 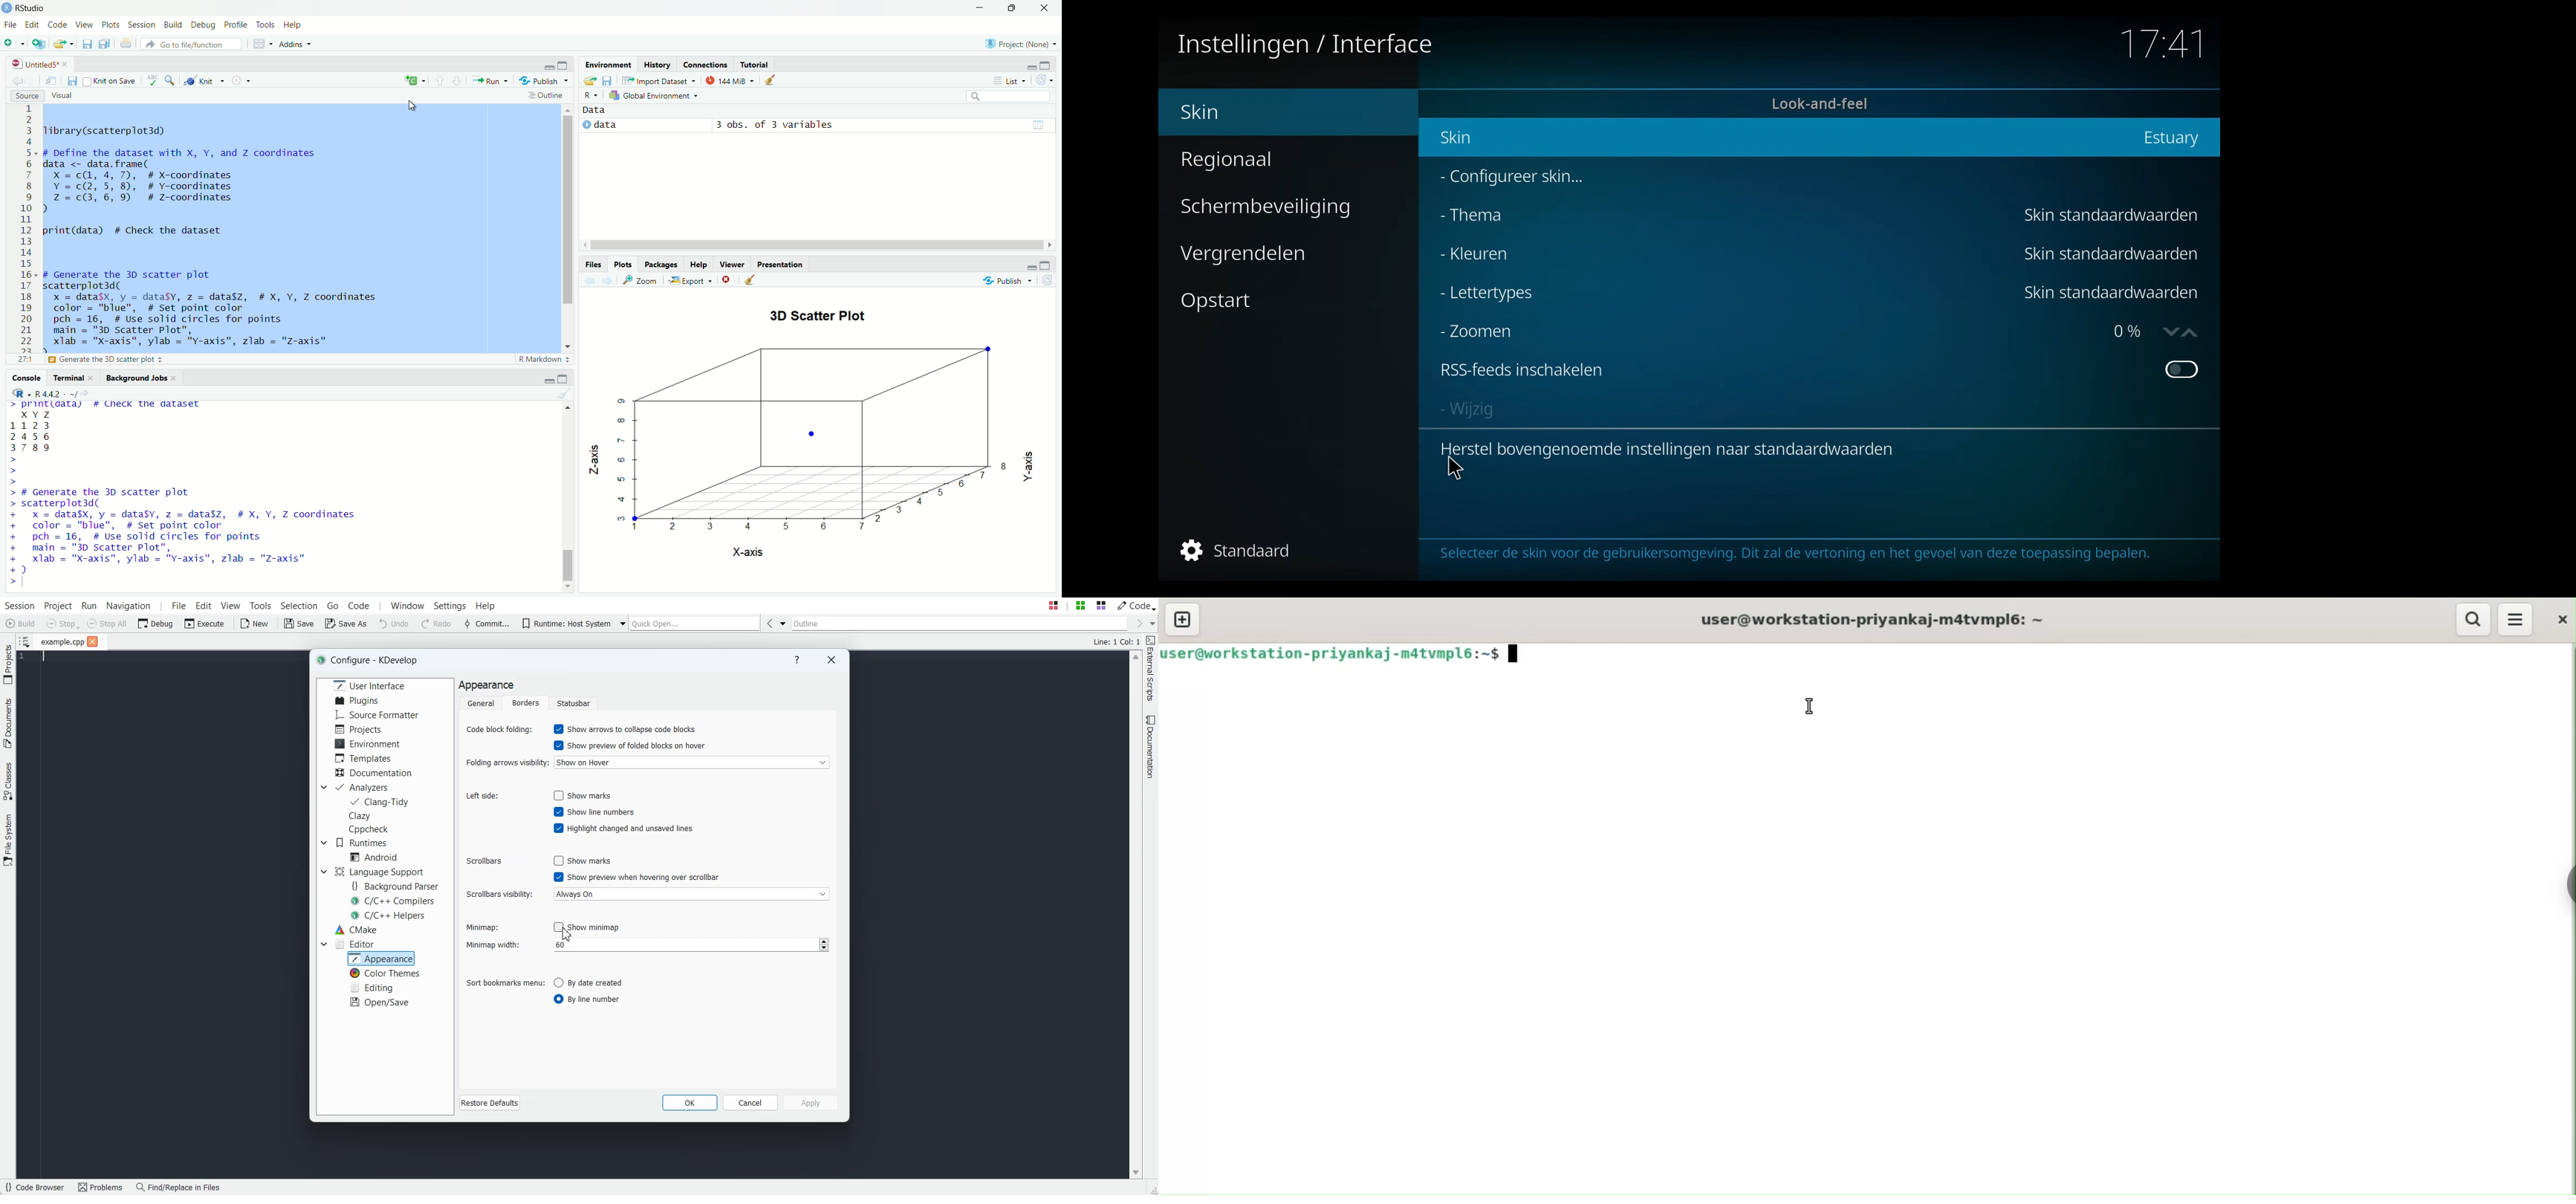 I want to click on run the current line or selection, so click(x=491, y=81).